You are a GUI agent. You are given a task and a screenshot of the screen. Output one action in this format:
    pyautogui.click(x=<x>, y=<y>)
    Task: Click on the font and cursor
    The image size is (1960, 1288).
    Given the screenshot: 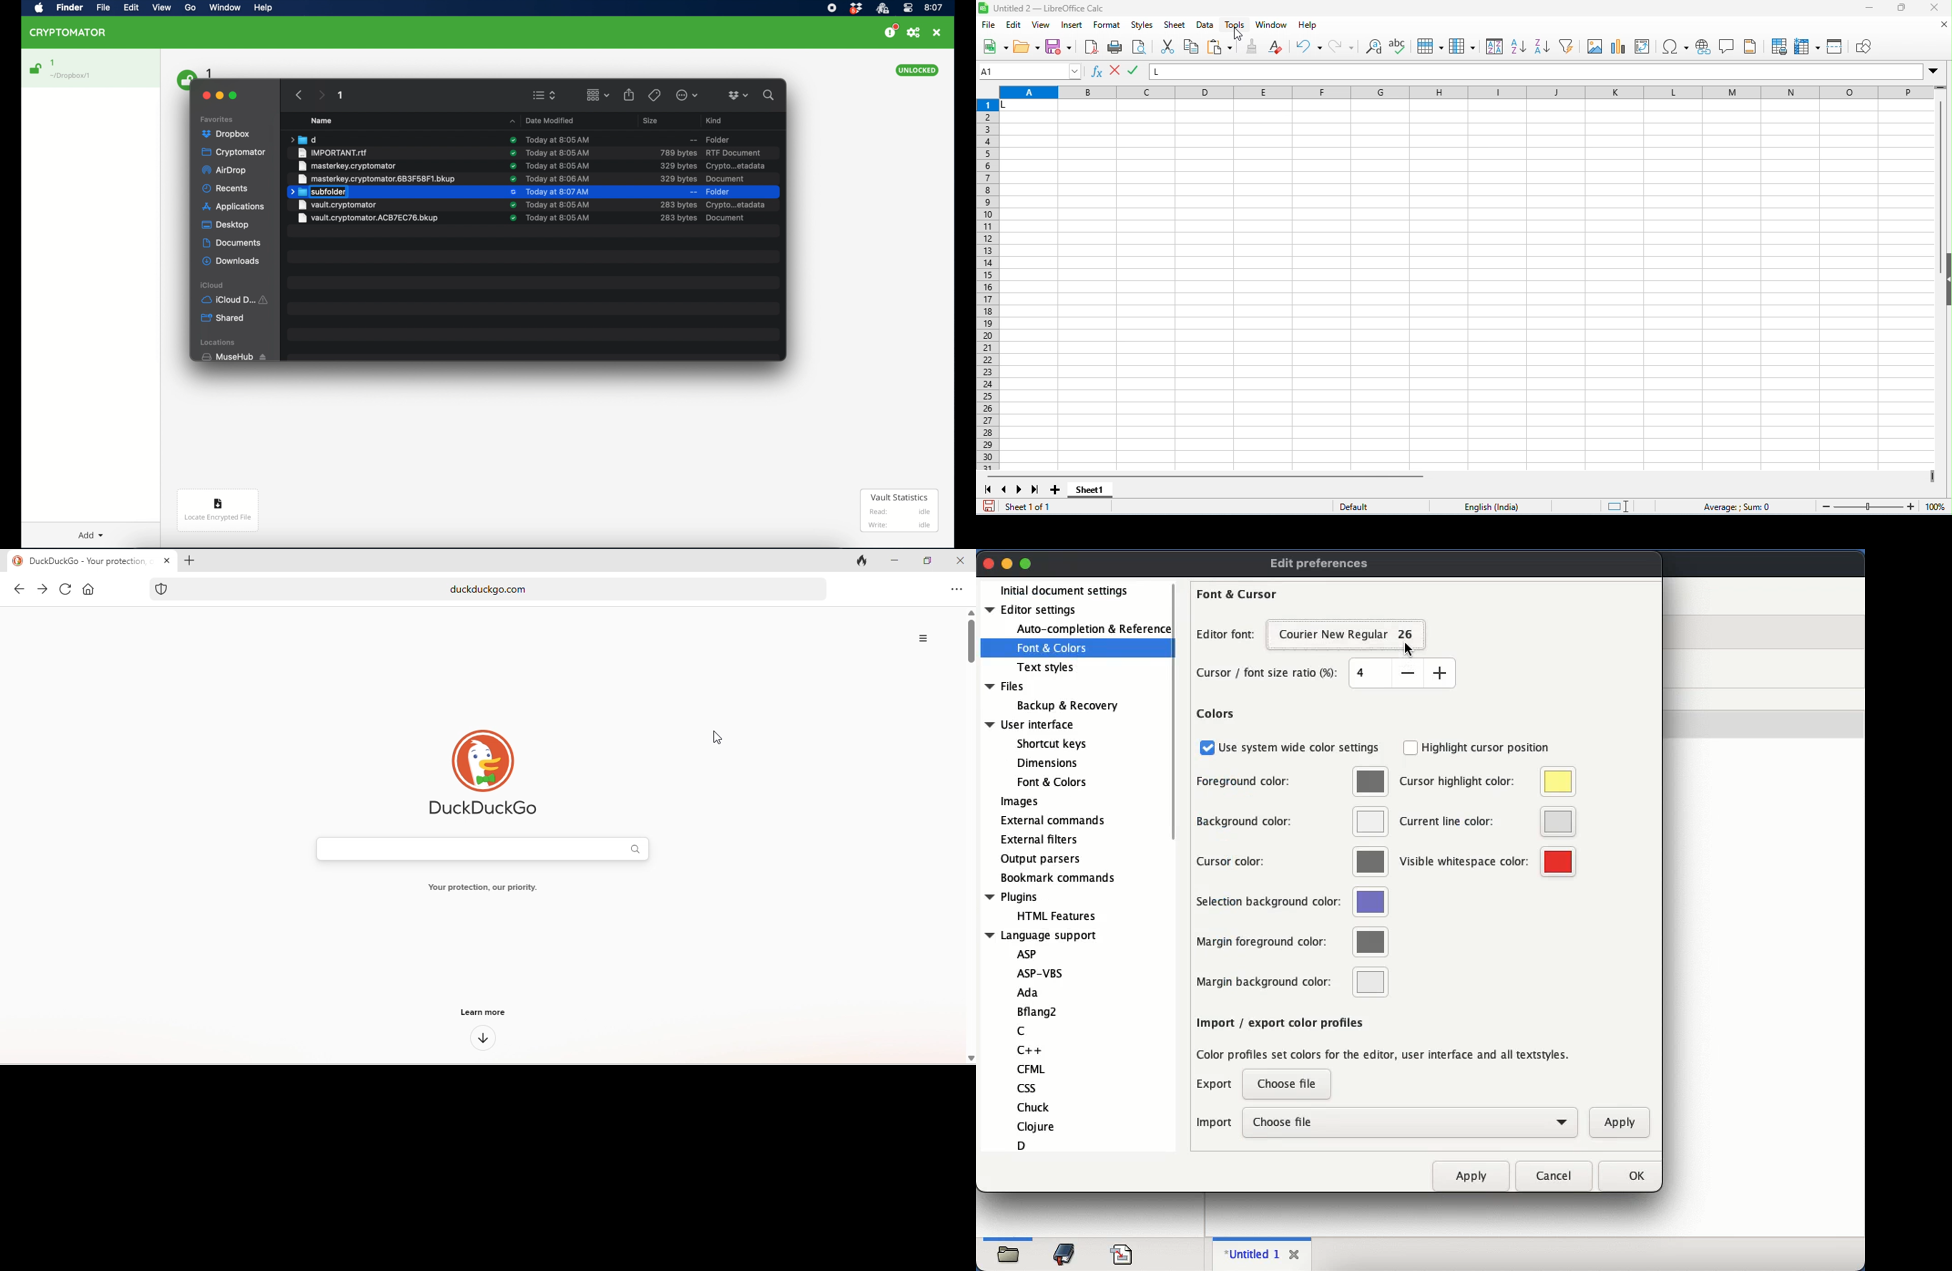 What is the action you would take?
    pyautogui.click(x=1237, y=596)
    